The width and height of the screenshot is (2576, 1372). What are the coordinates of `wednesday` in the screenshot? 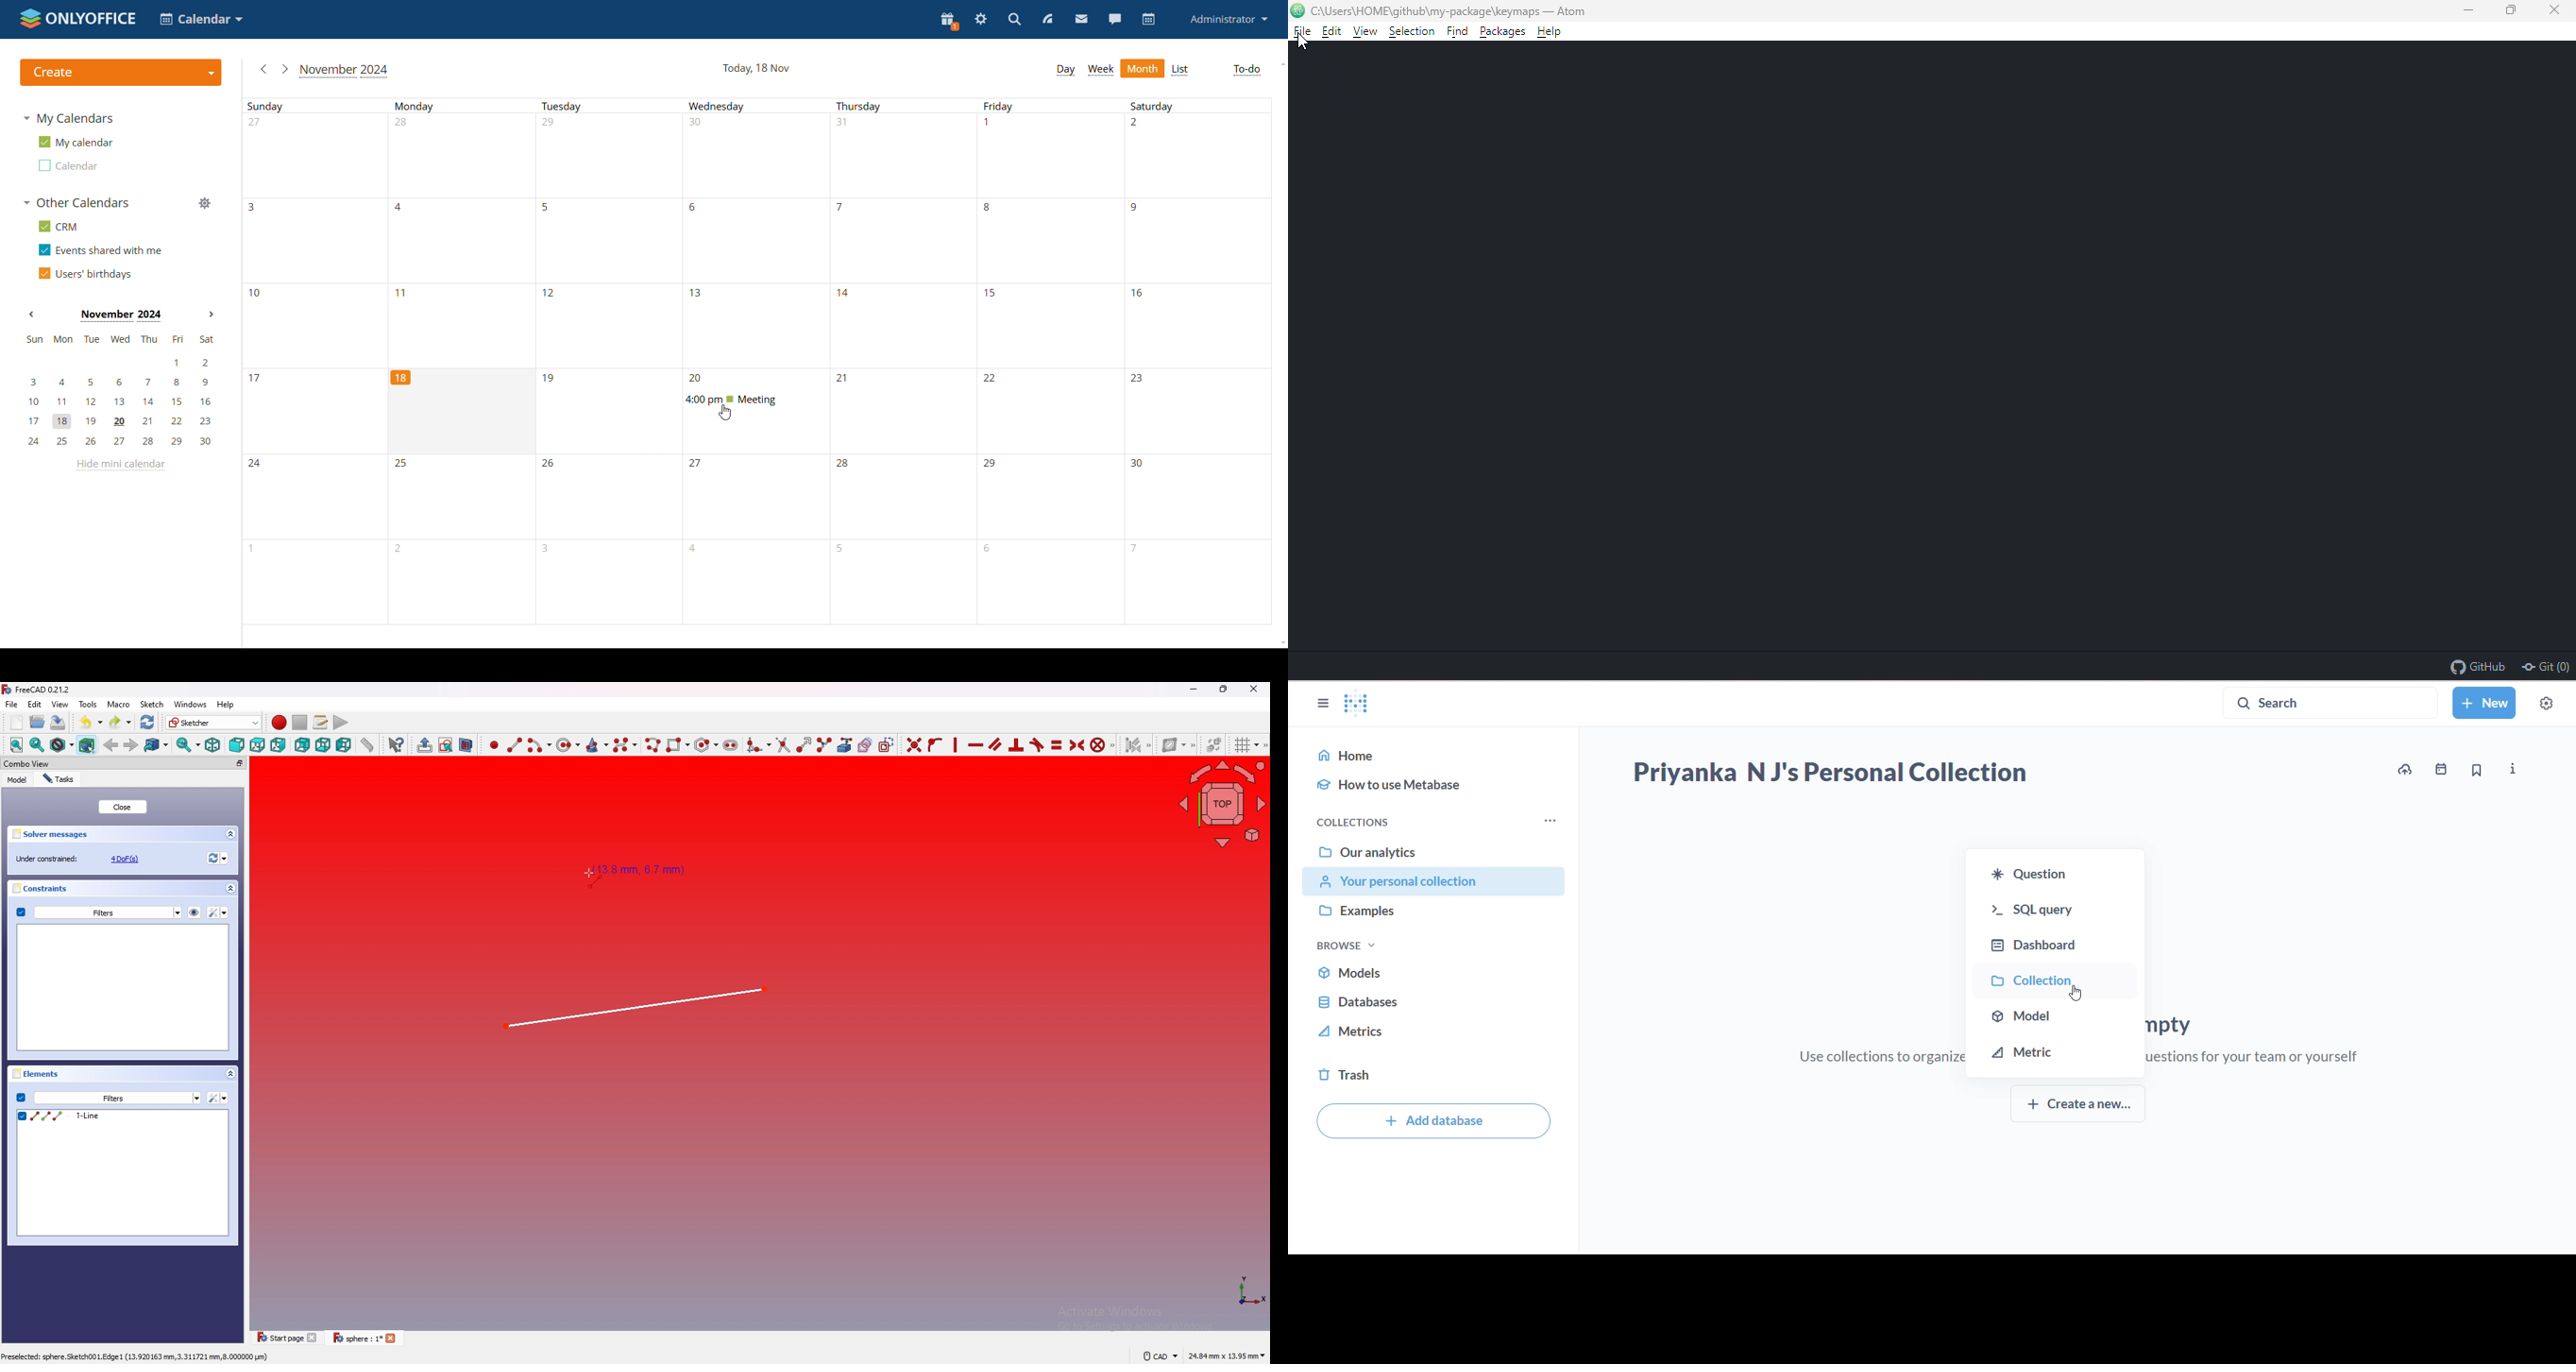 It's located at (756, 540).